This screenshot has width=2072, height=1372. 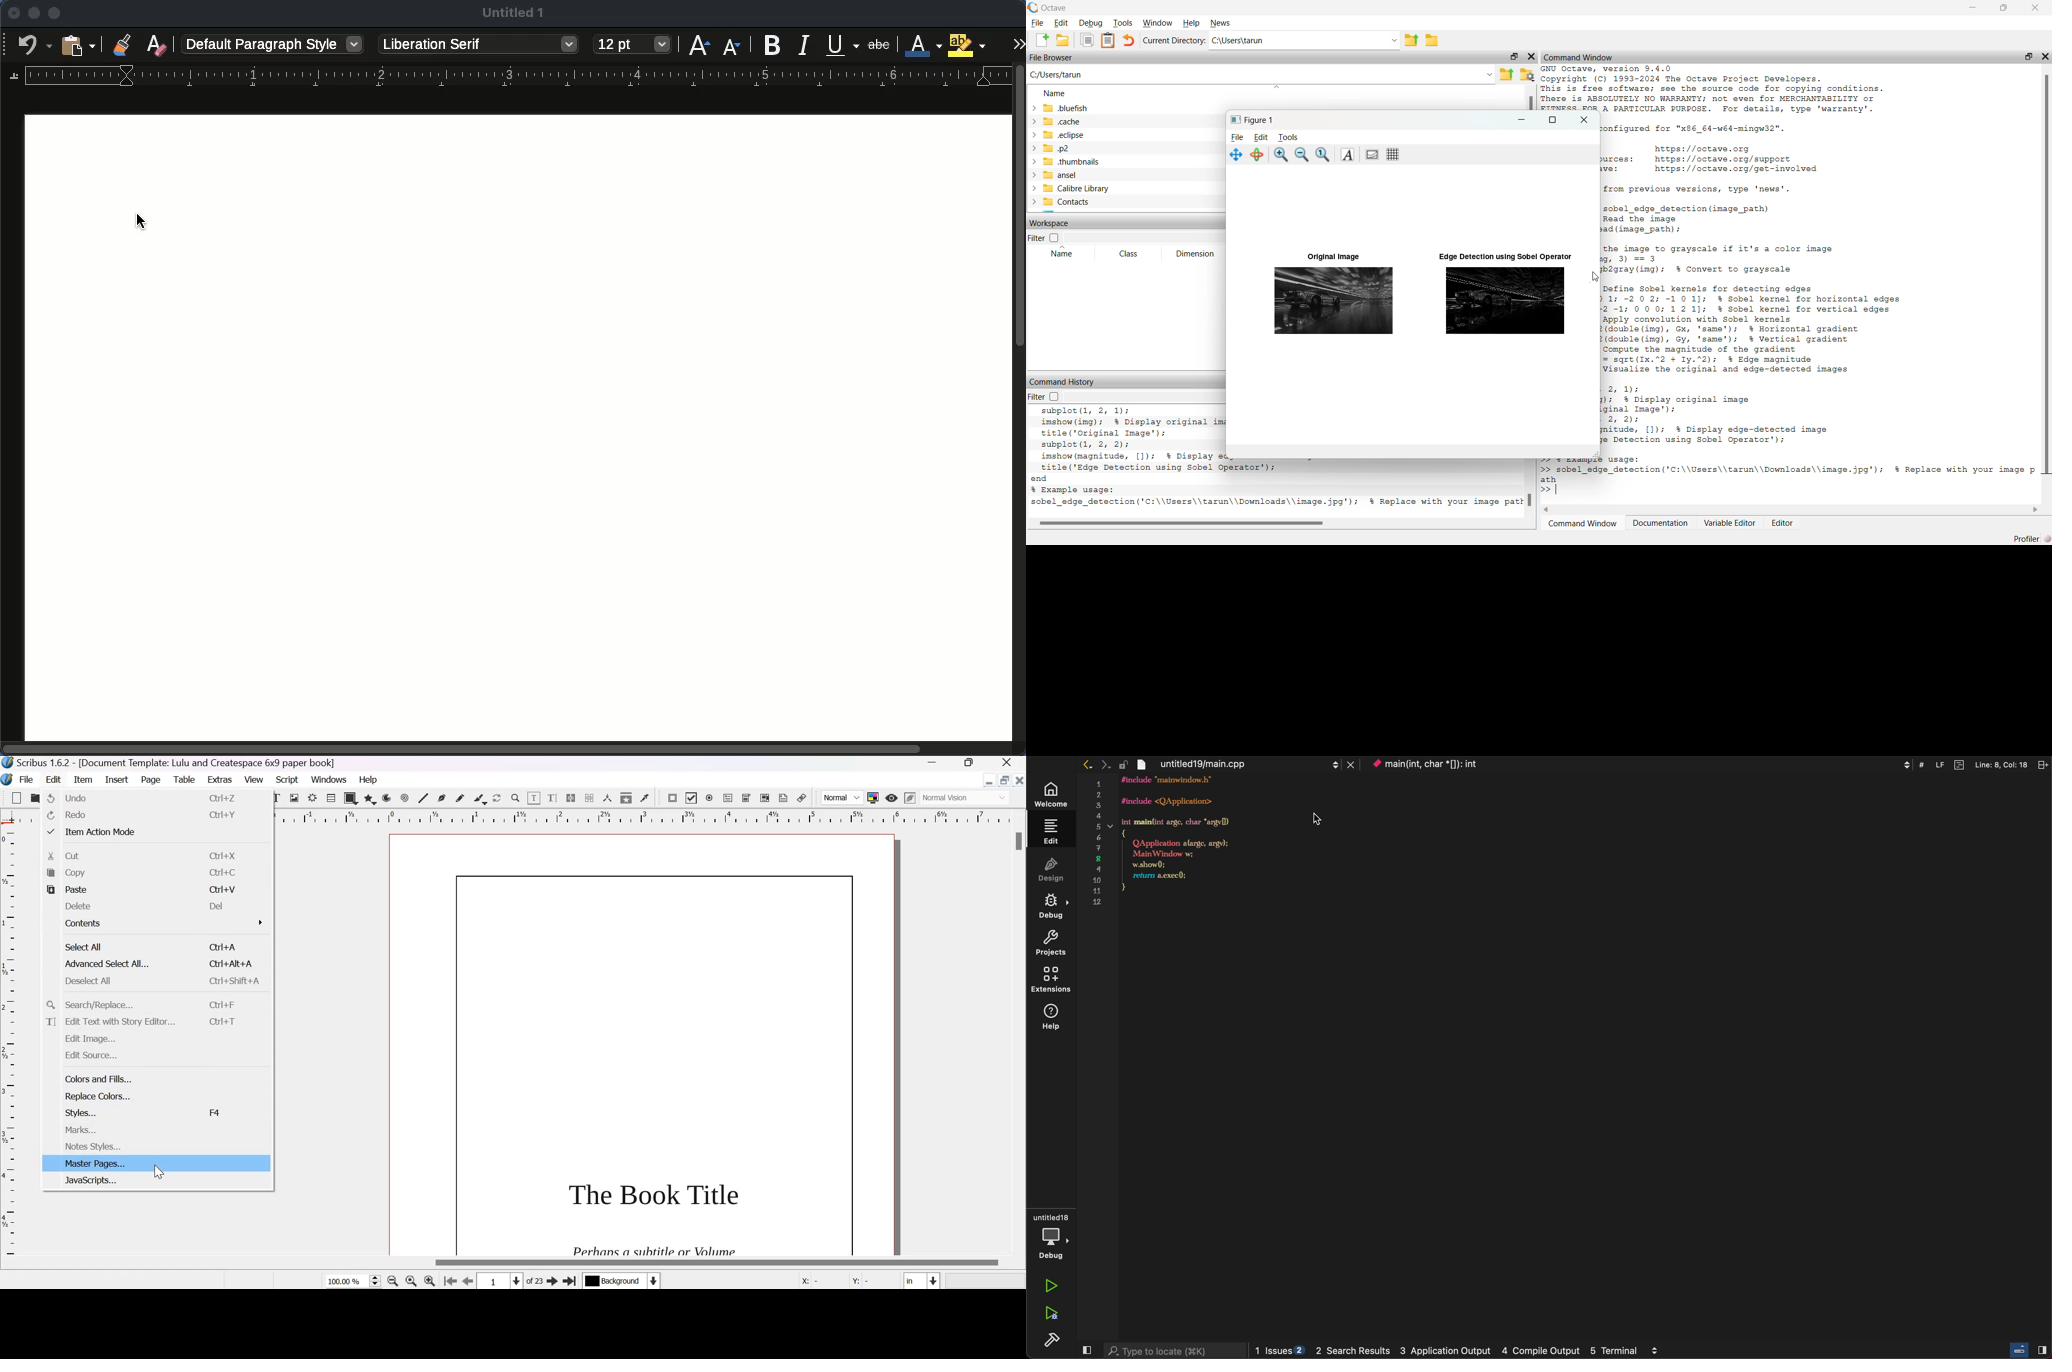 I want to click on Calligraphic line, so click(x=480, y=798).